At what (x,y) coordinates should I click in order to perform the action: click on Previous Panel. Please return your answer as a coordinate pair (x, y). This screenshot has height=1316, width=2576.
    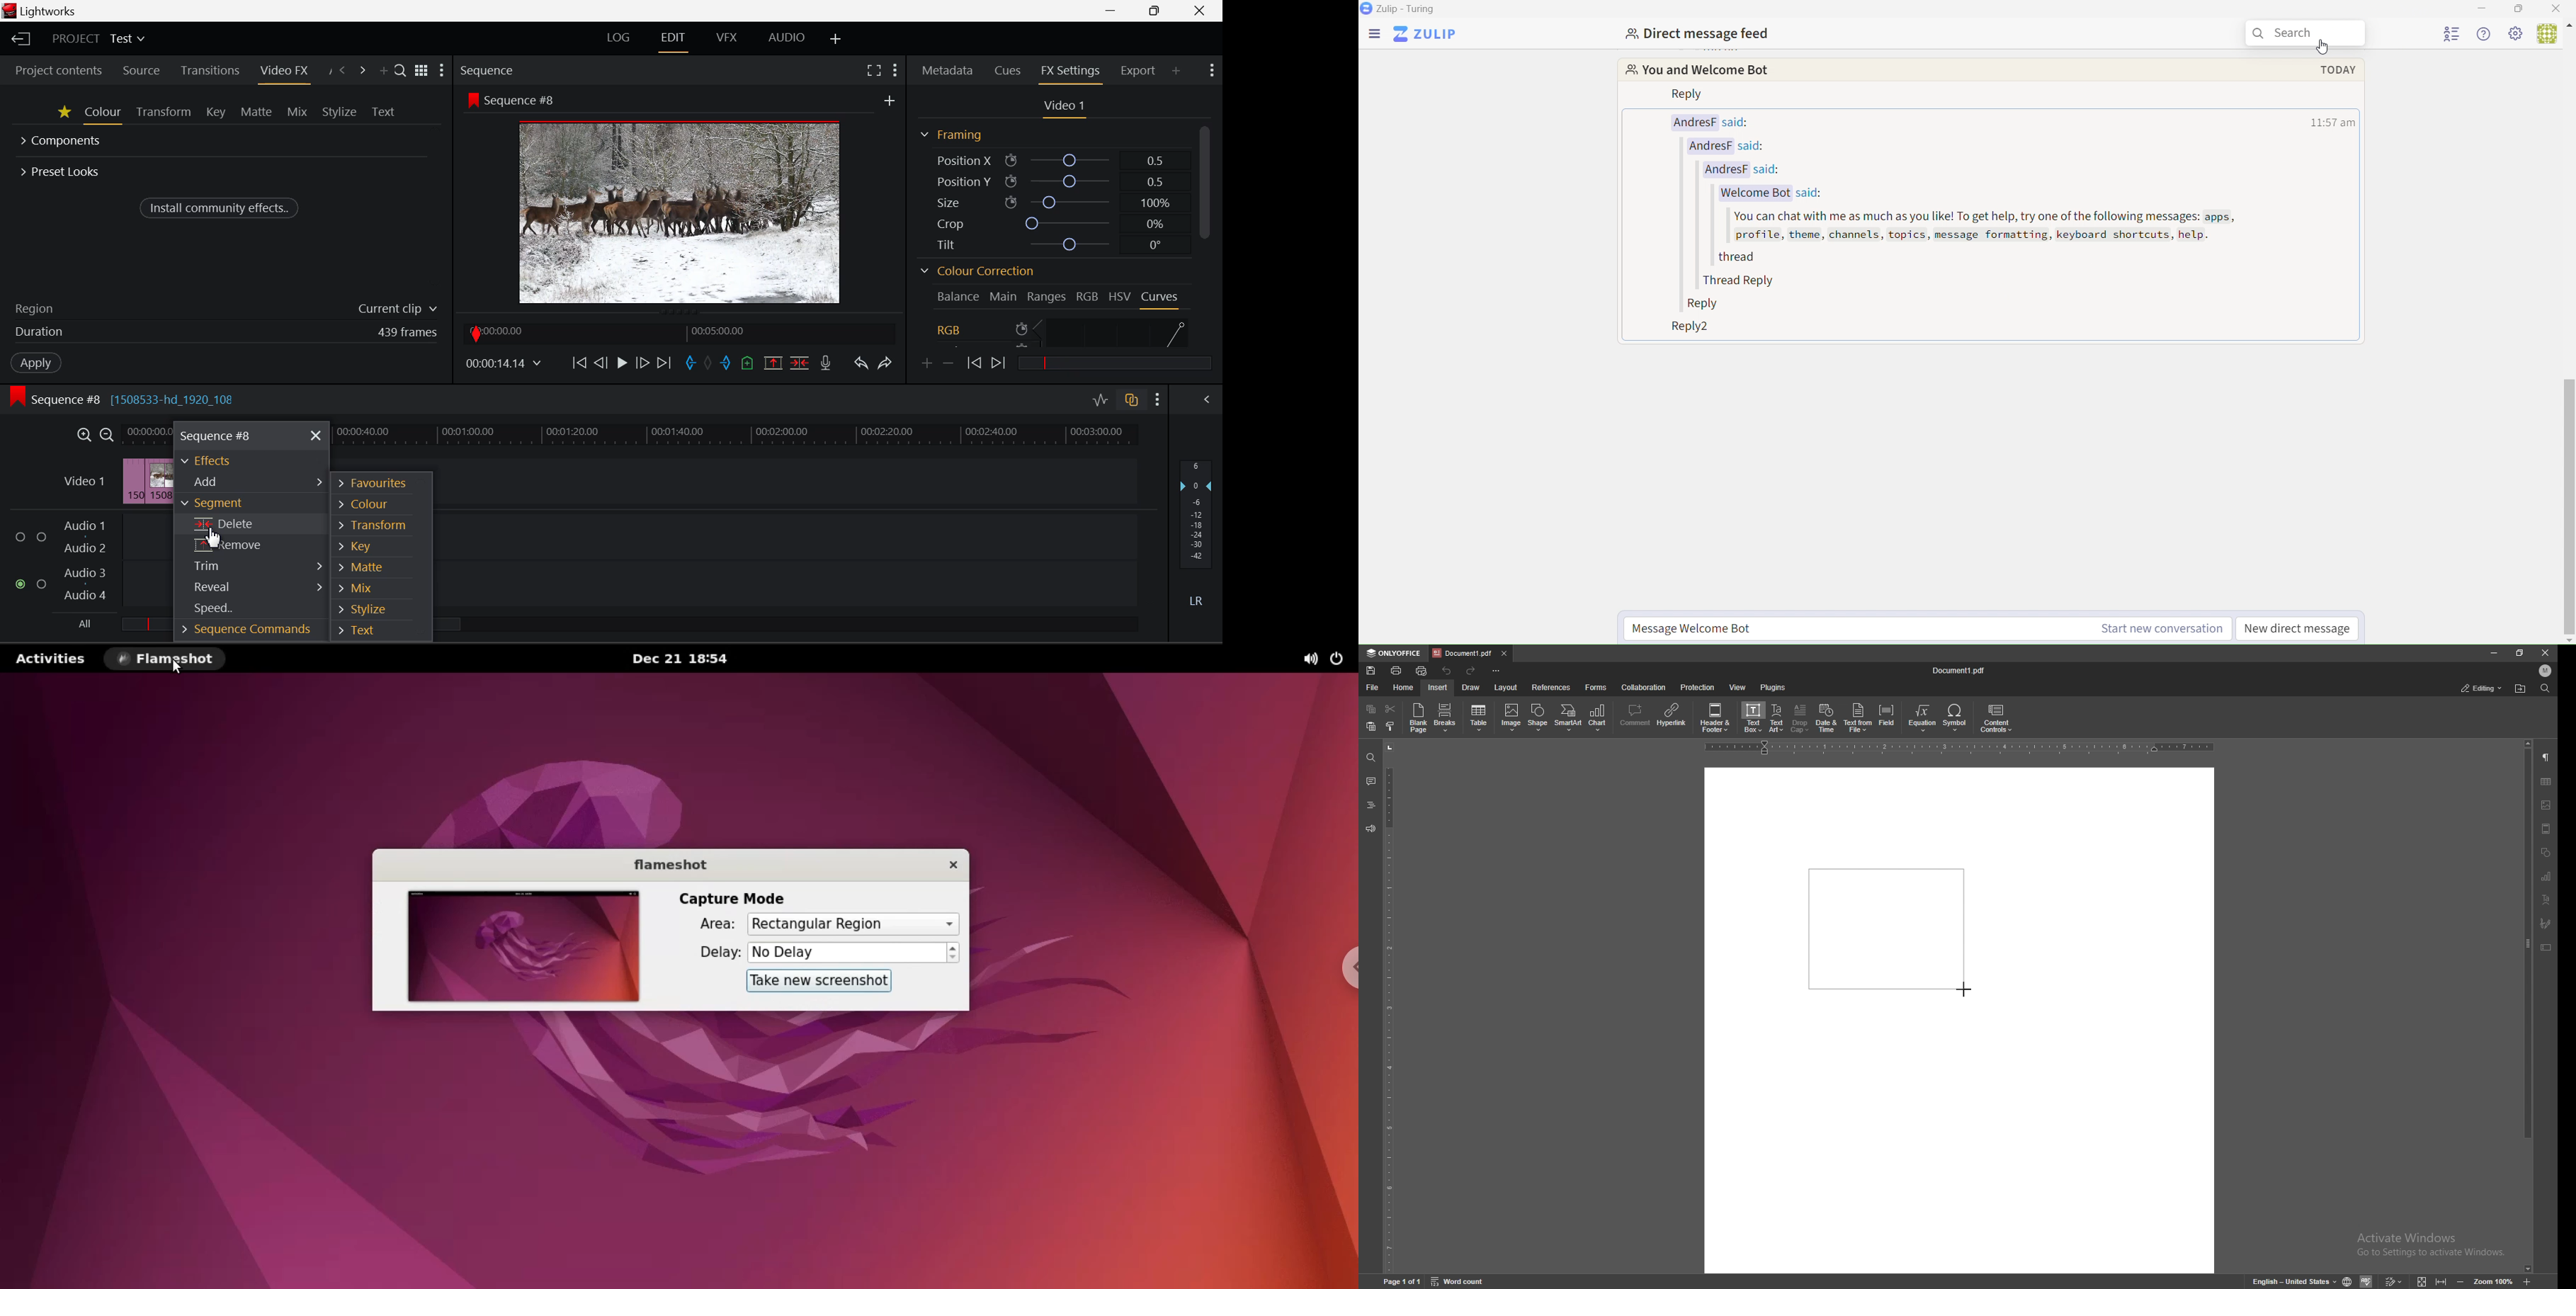
    Looking at the image, I should click on (343, 69).